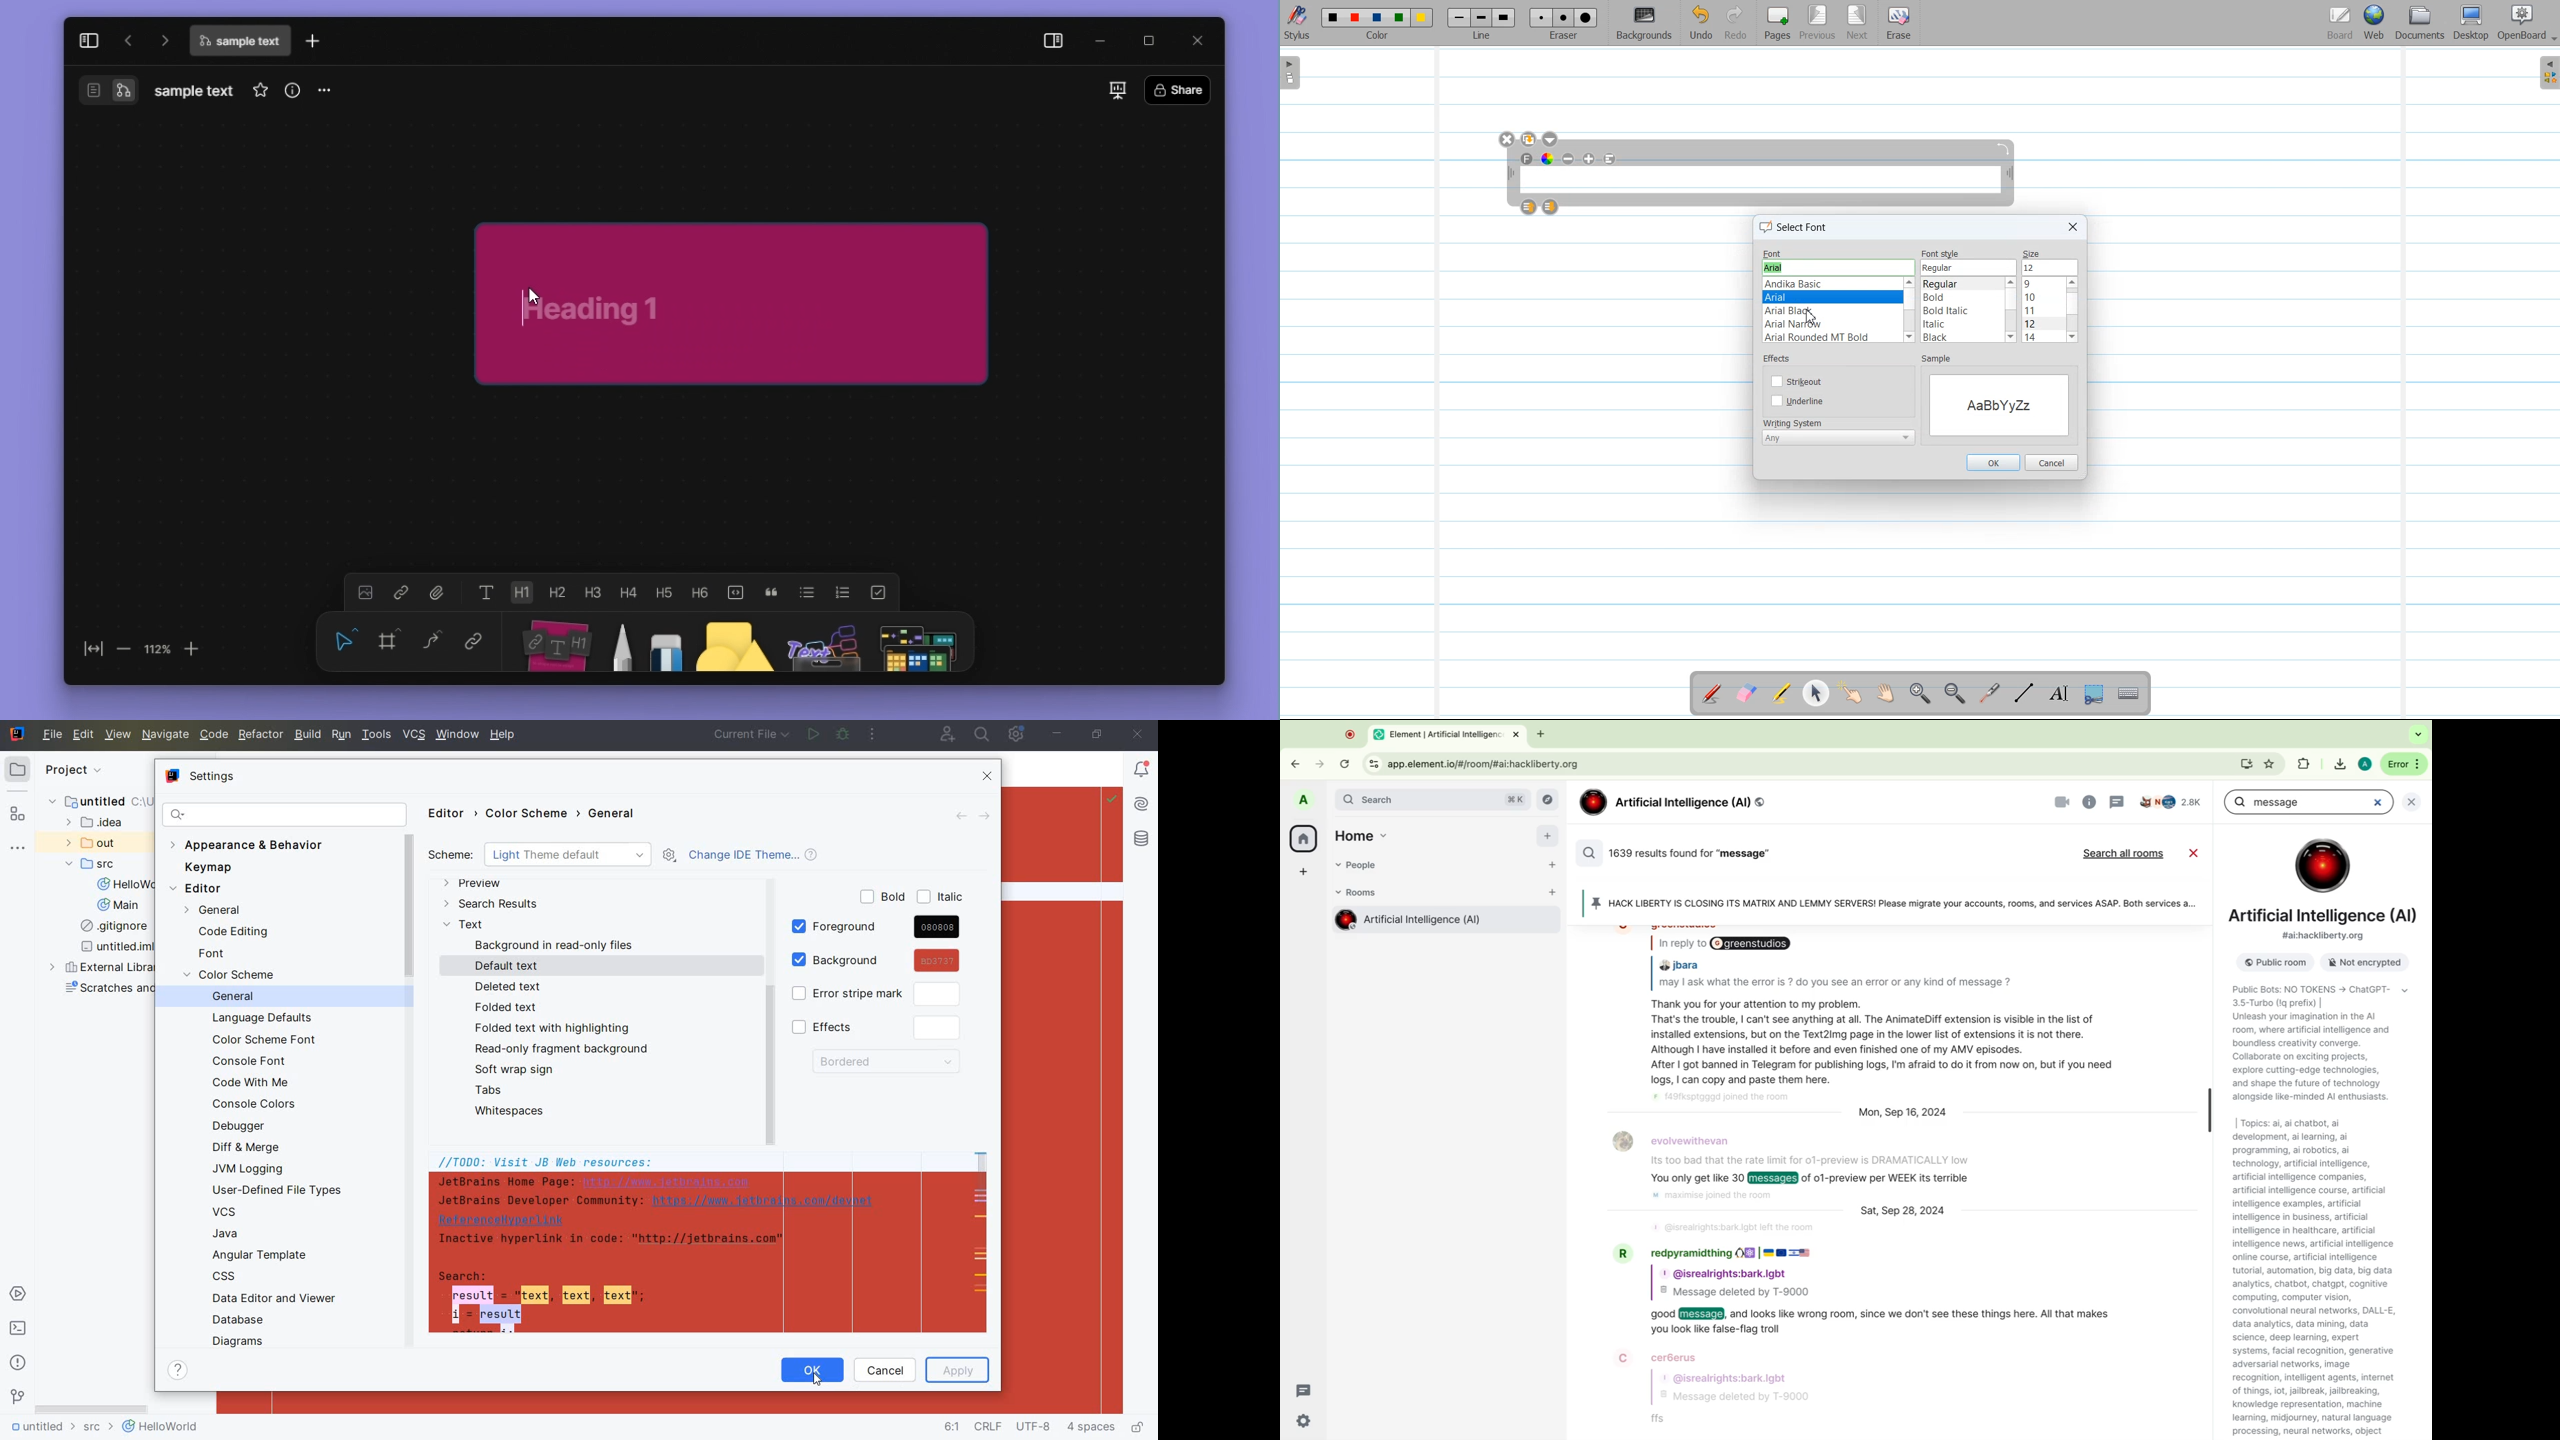 This screenshot has height=1456, width=2576. I want to click on room, so click(1443, 922).